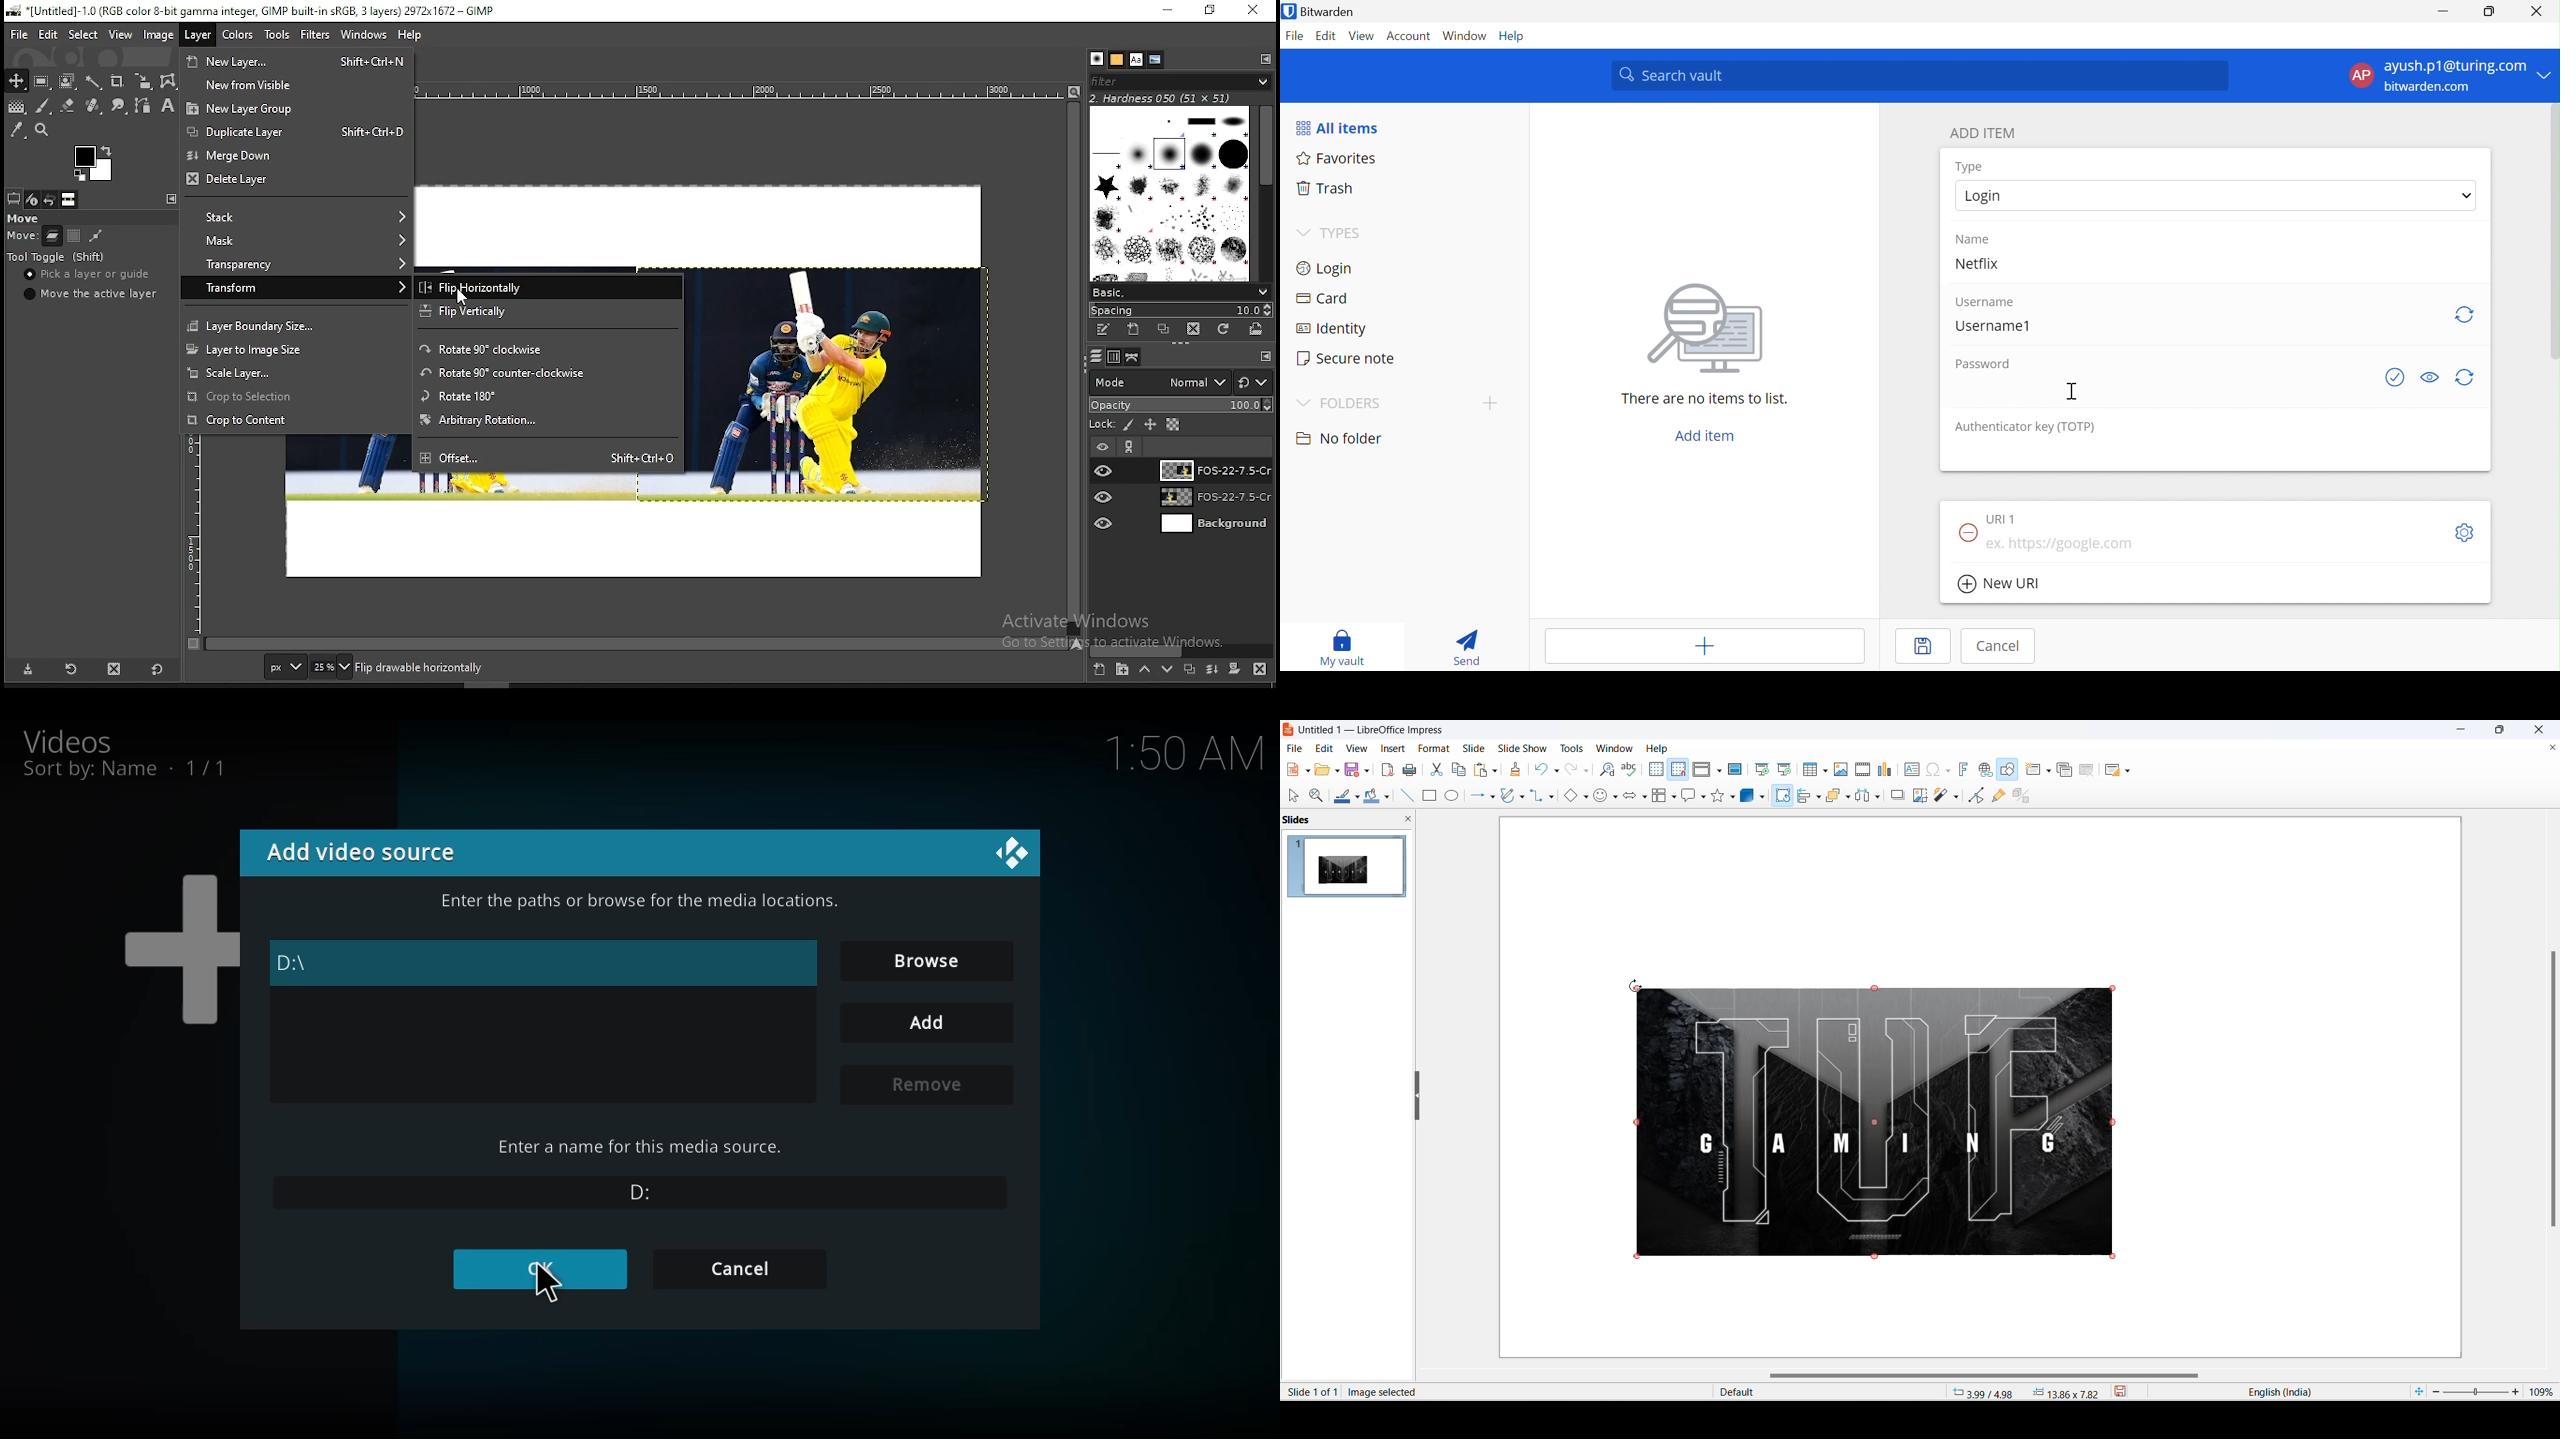 Image resolution: width=2576 pixels, height=1456 pixels. What do you see at coordinates (923, 960) in the screenshot?
I see `browse` at bounding box center [923, 960].